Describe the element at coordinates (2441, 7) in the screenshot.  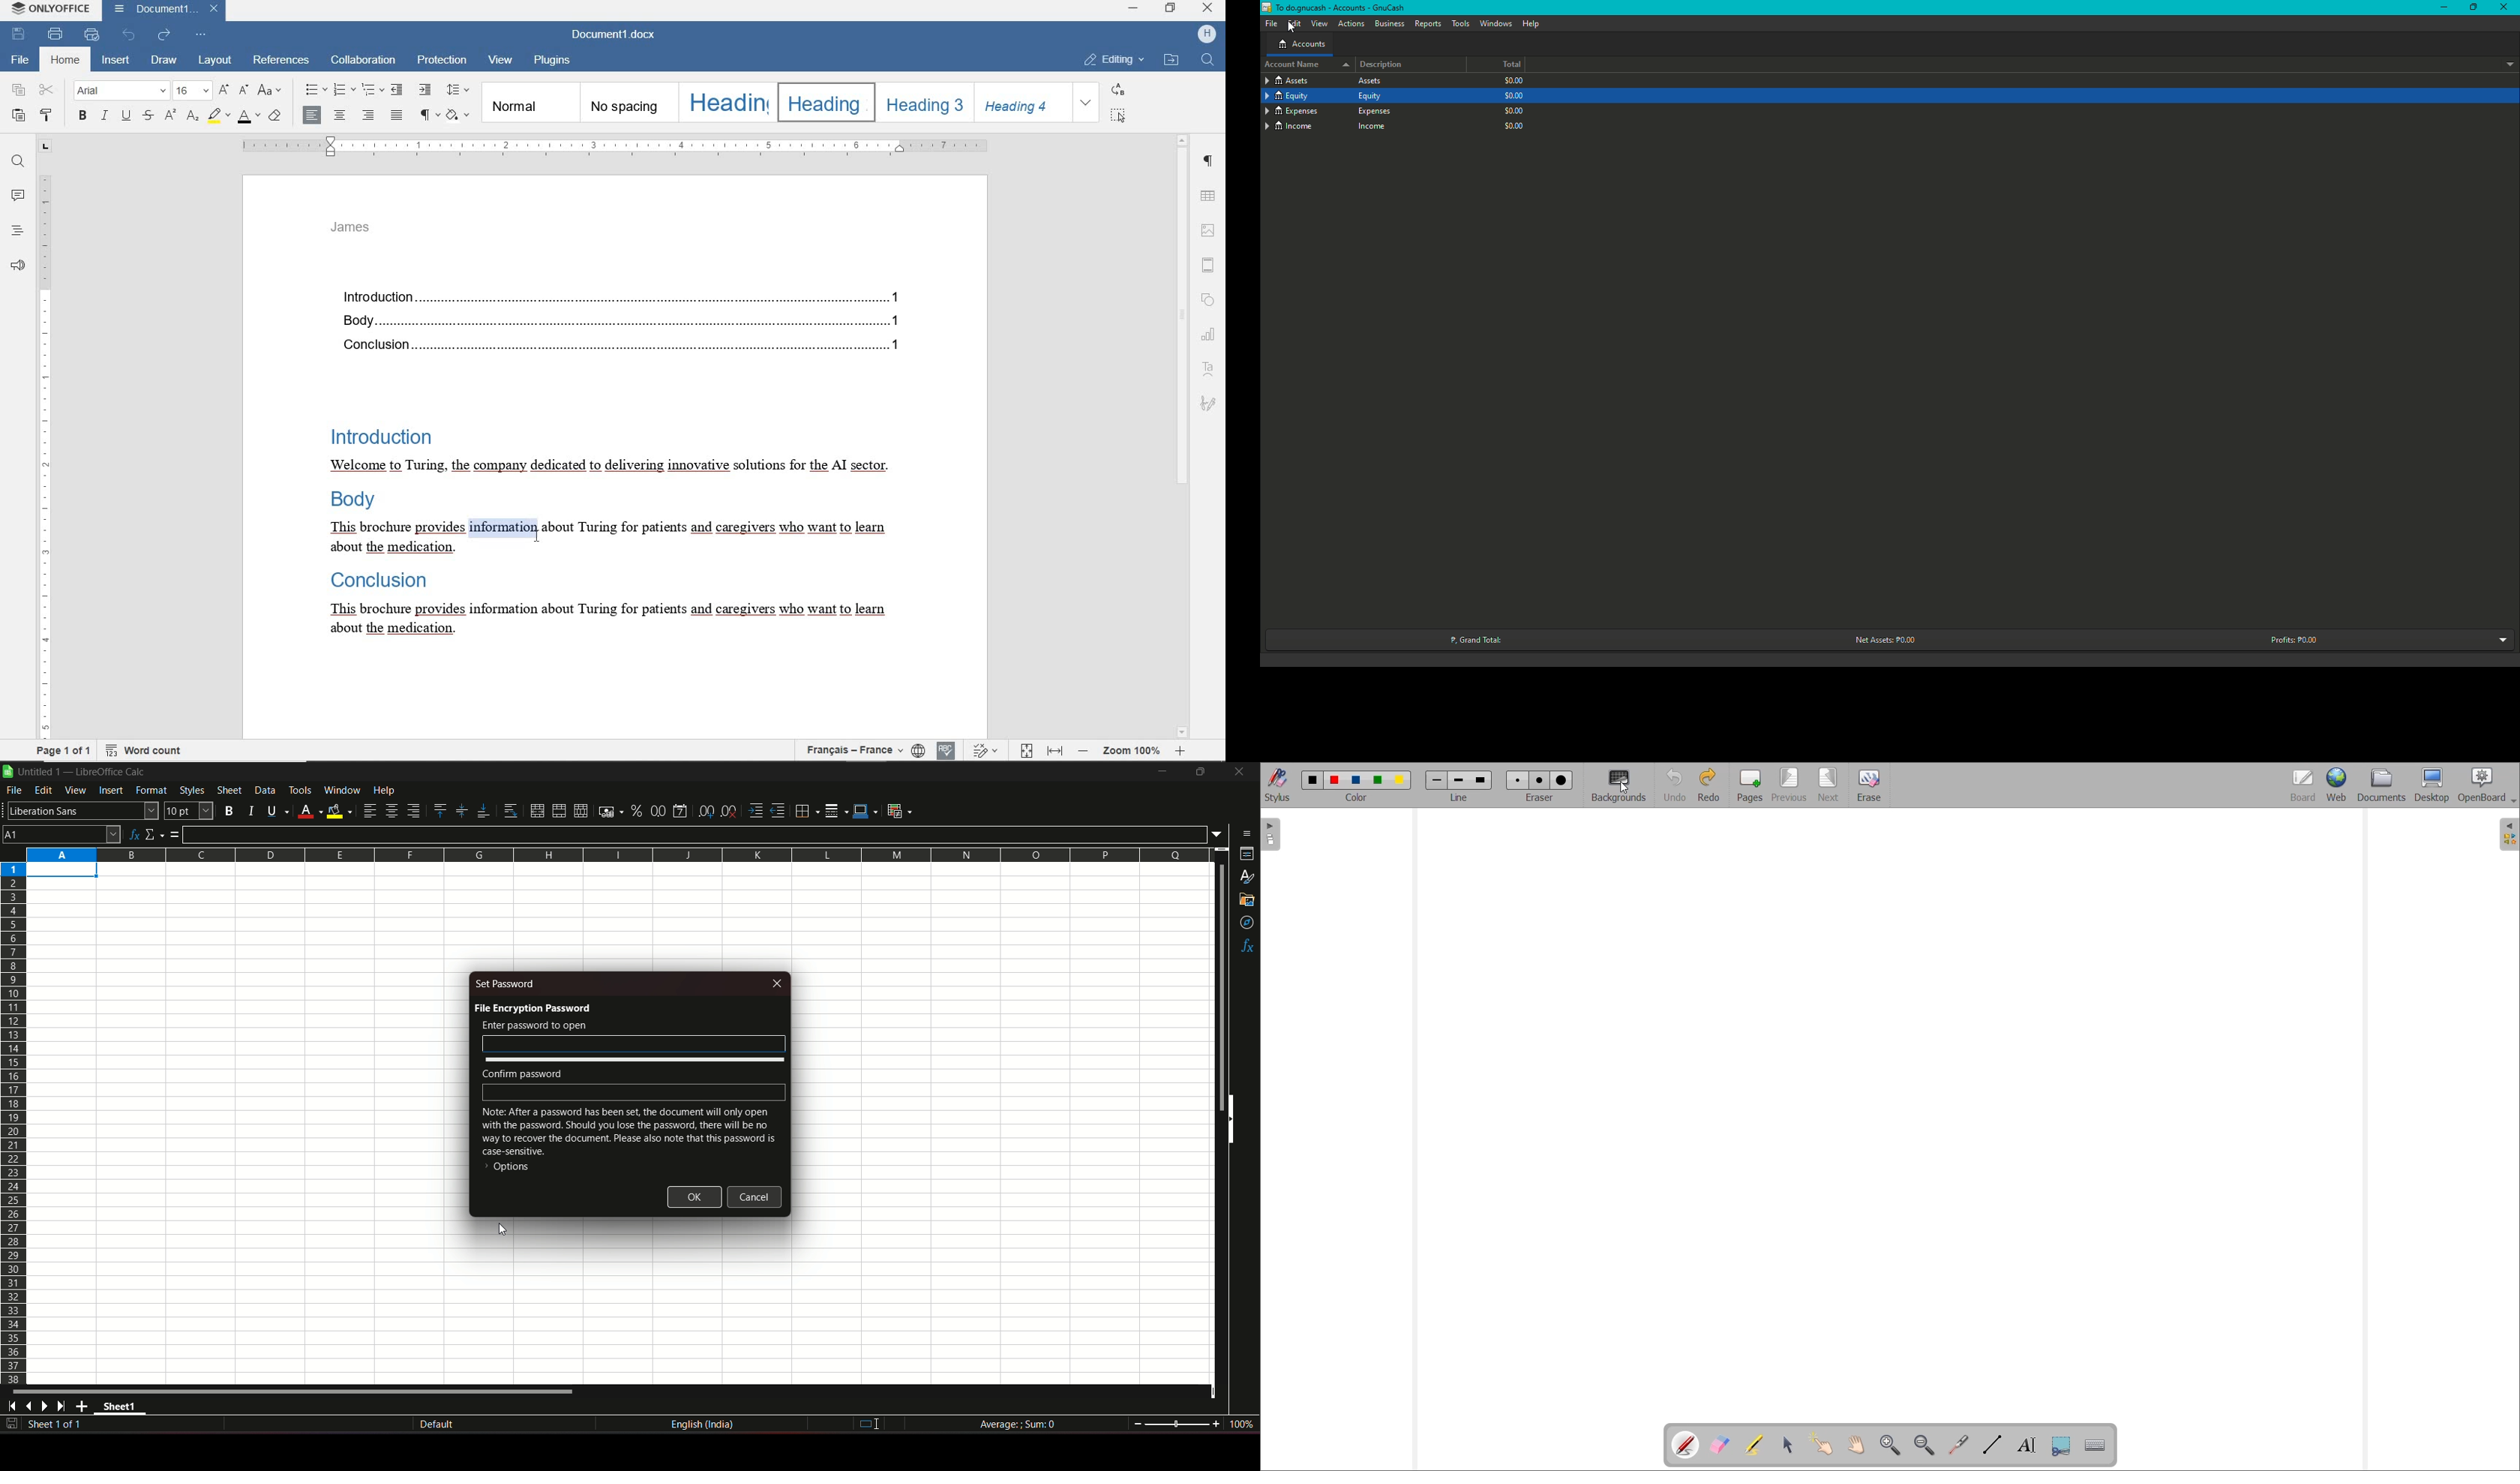
I see `Minimize` at that location.